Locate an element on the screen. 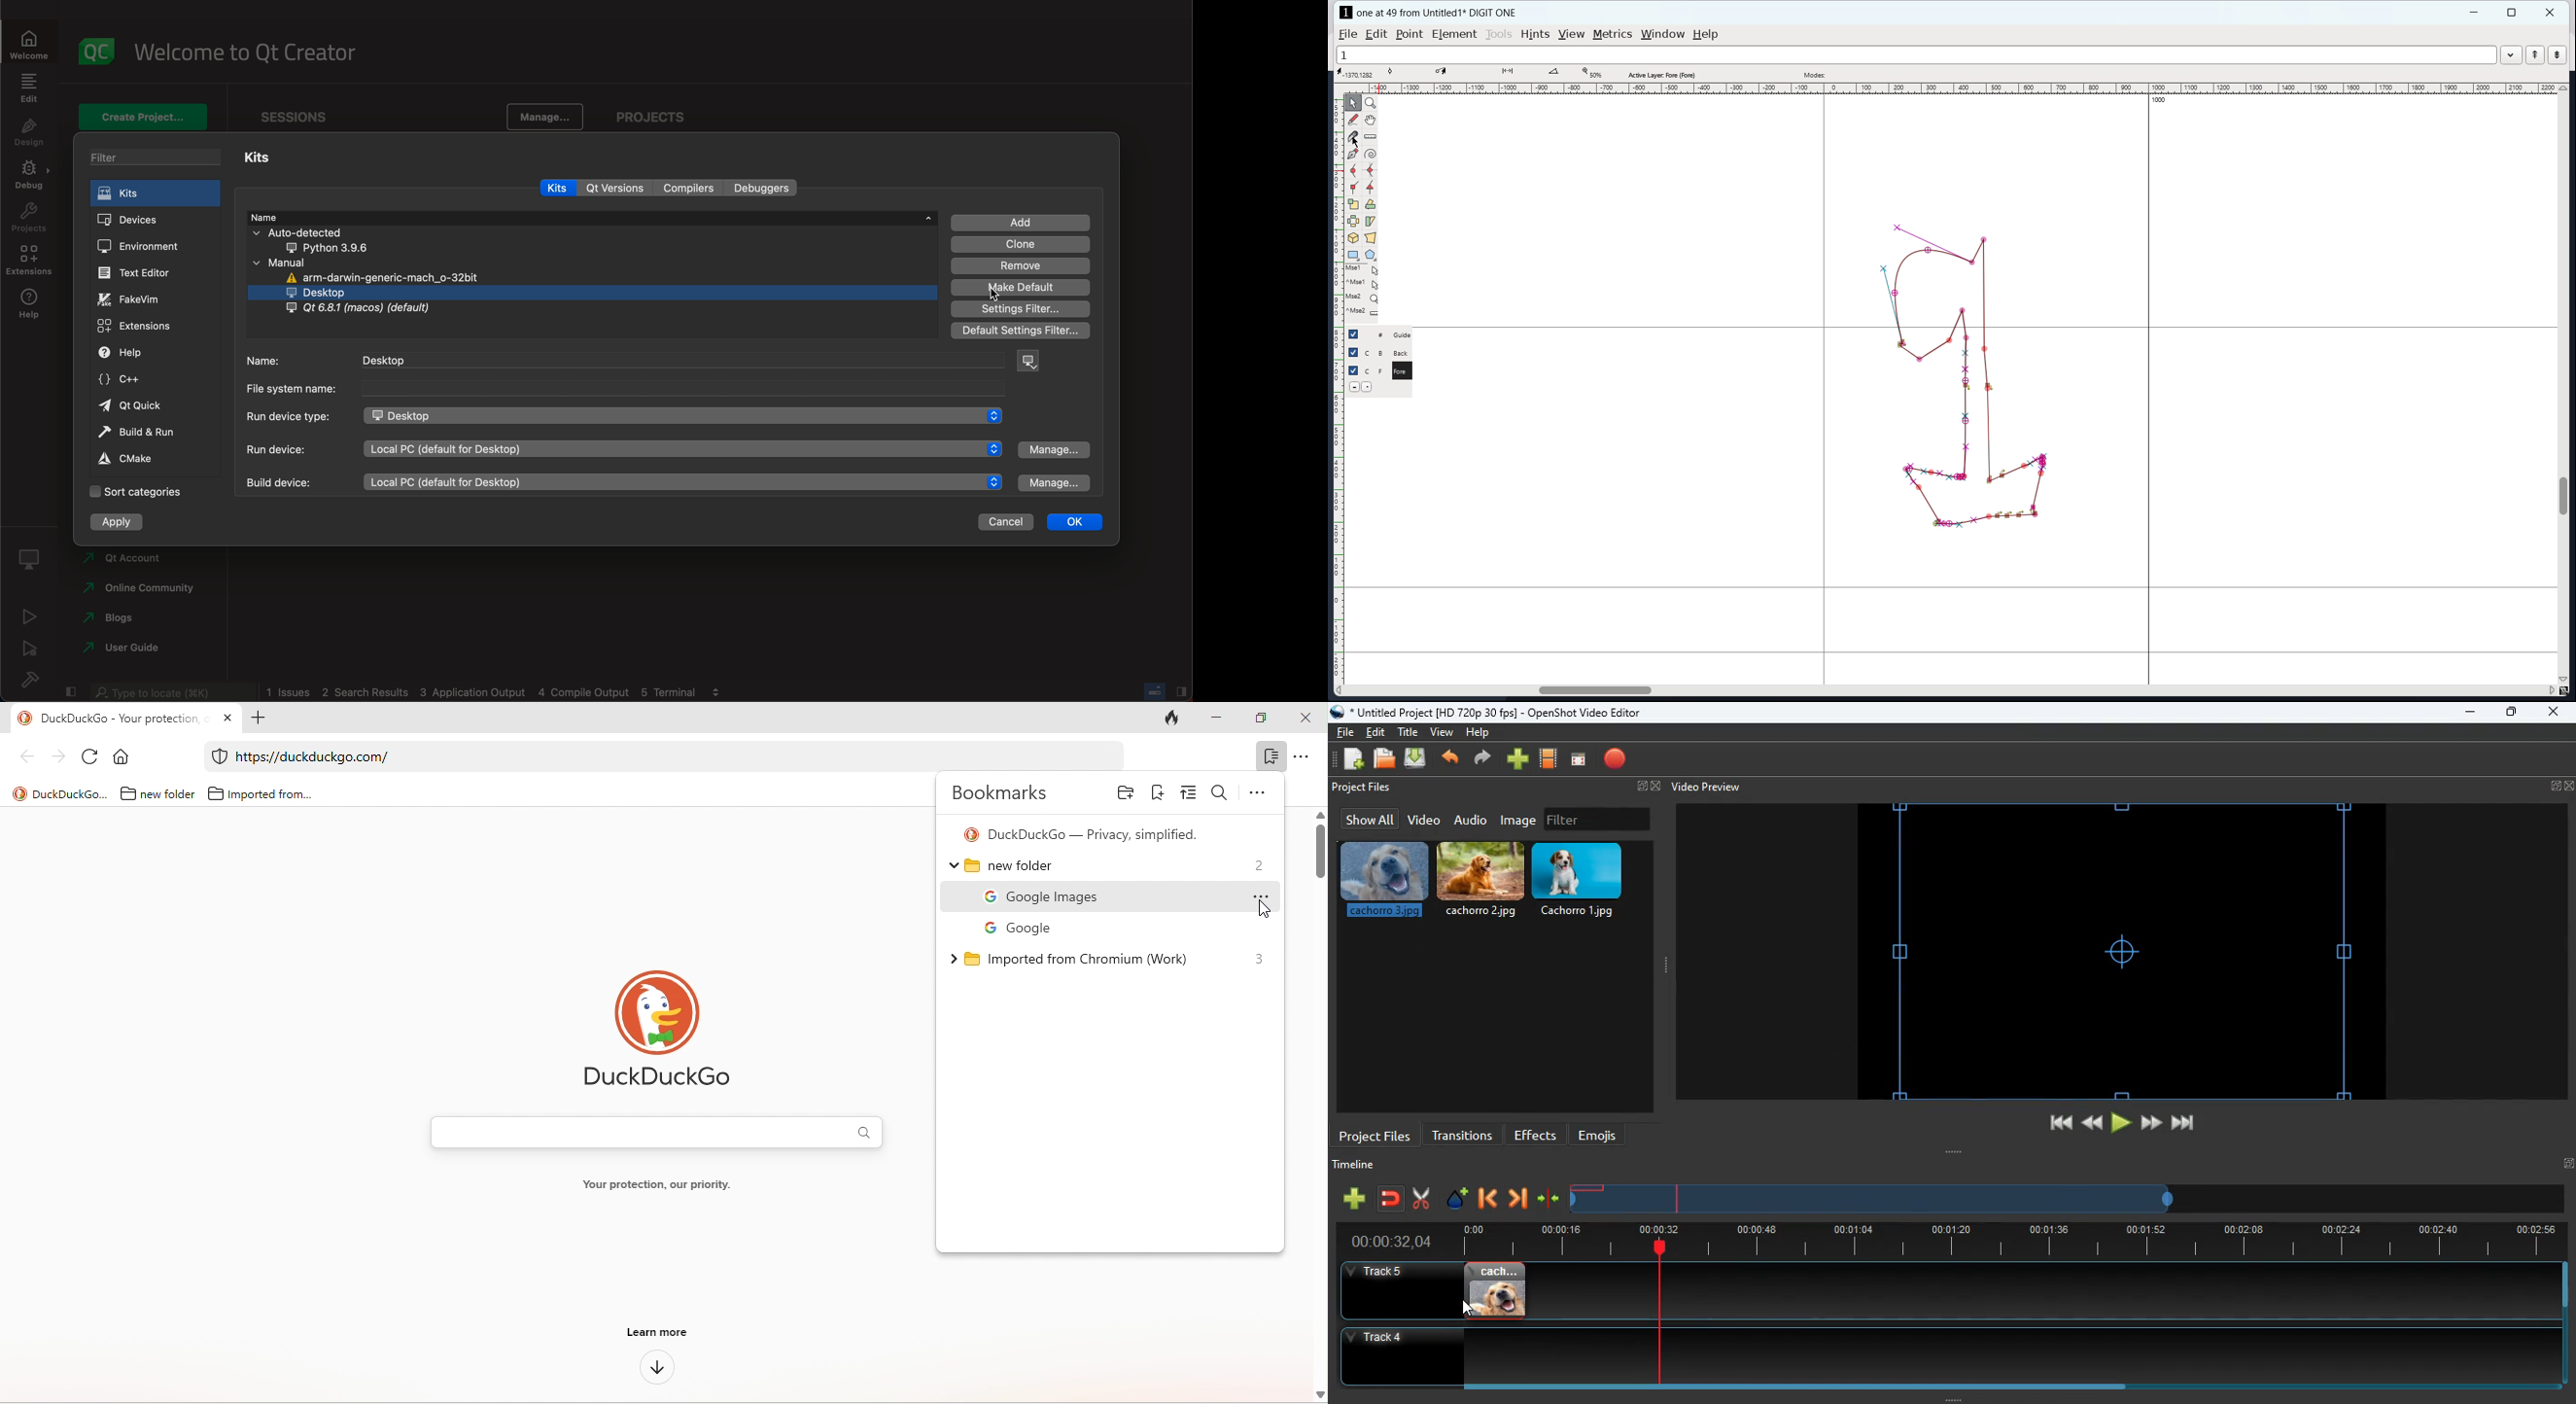 Image resolution: width=2576 pixels, height=1428 pixels. manage is located at coordinates (1056, 484).